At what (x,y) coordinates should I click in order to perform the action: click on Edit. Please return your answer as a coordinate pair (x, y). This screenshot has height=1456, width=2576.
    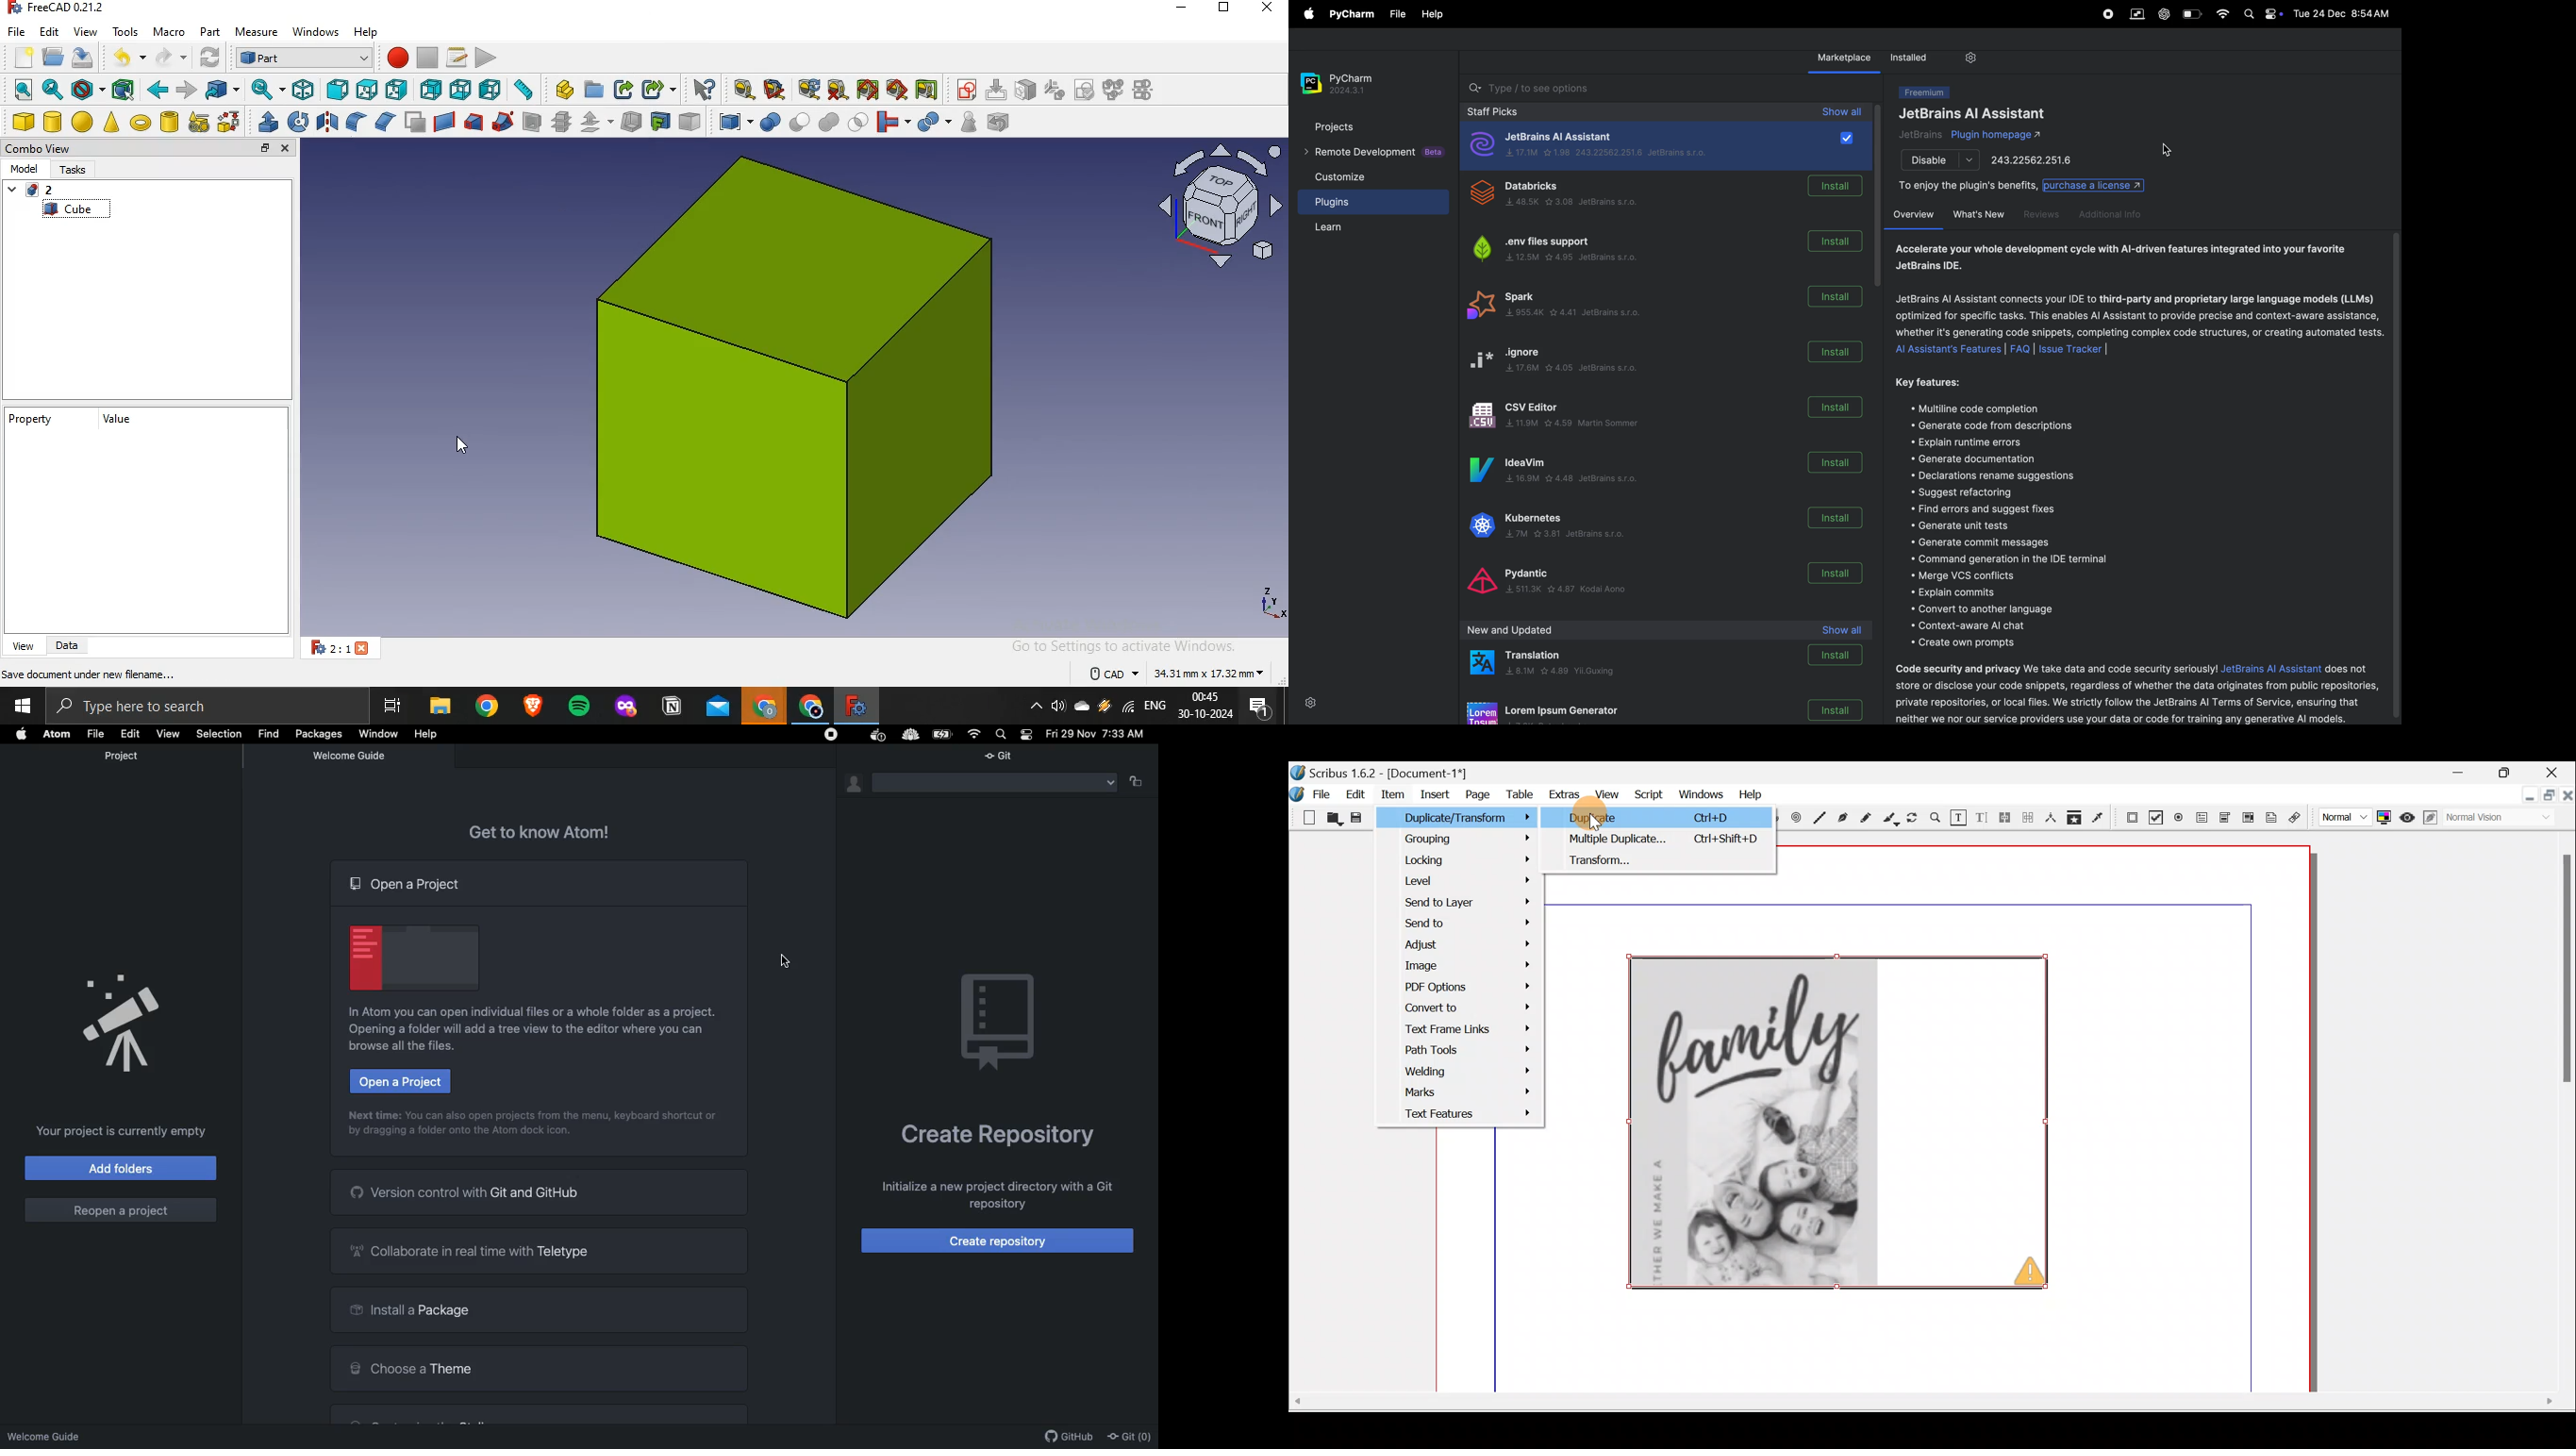
    Looking at the image, I should click on (1355, 796).